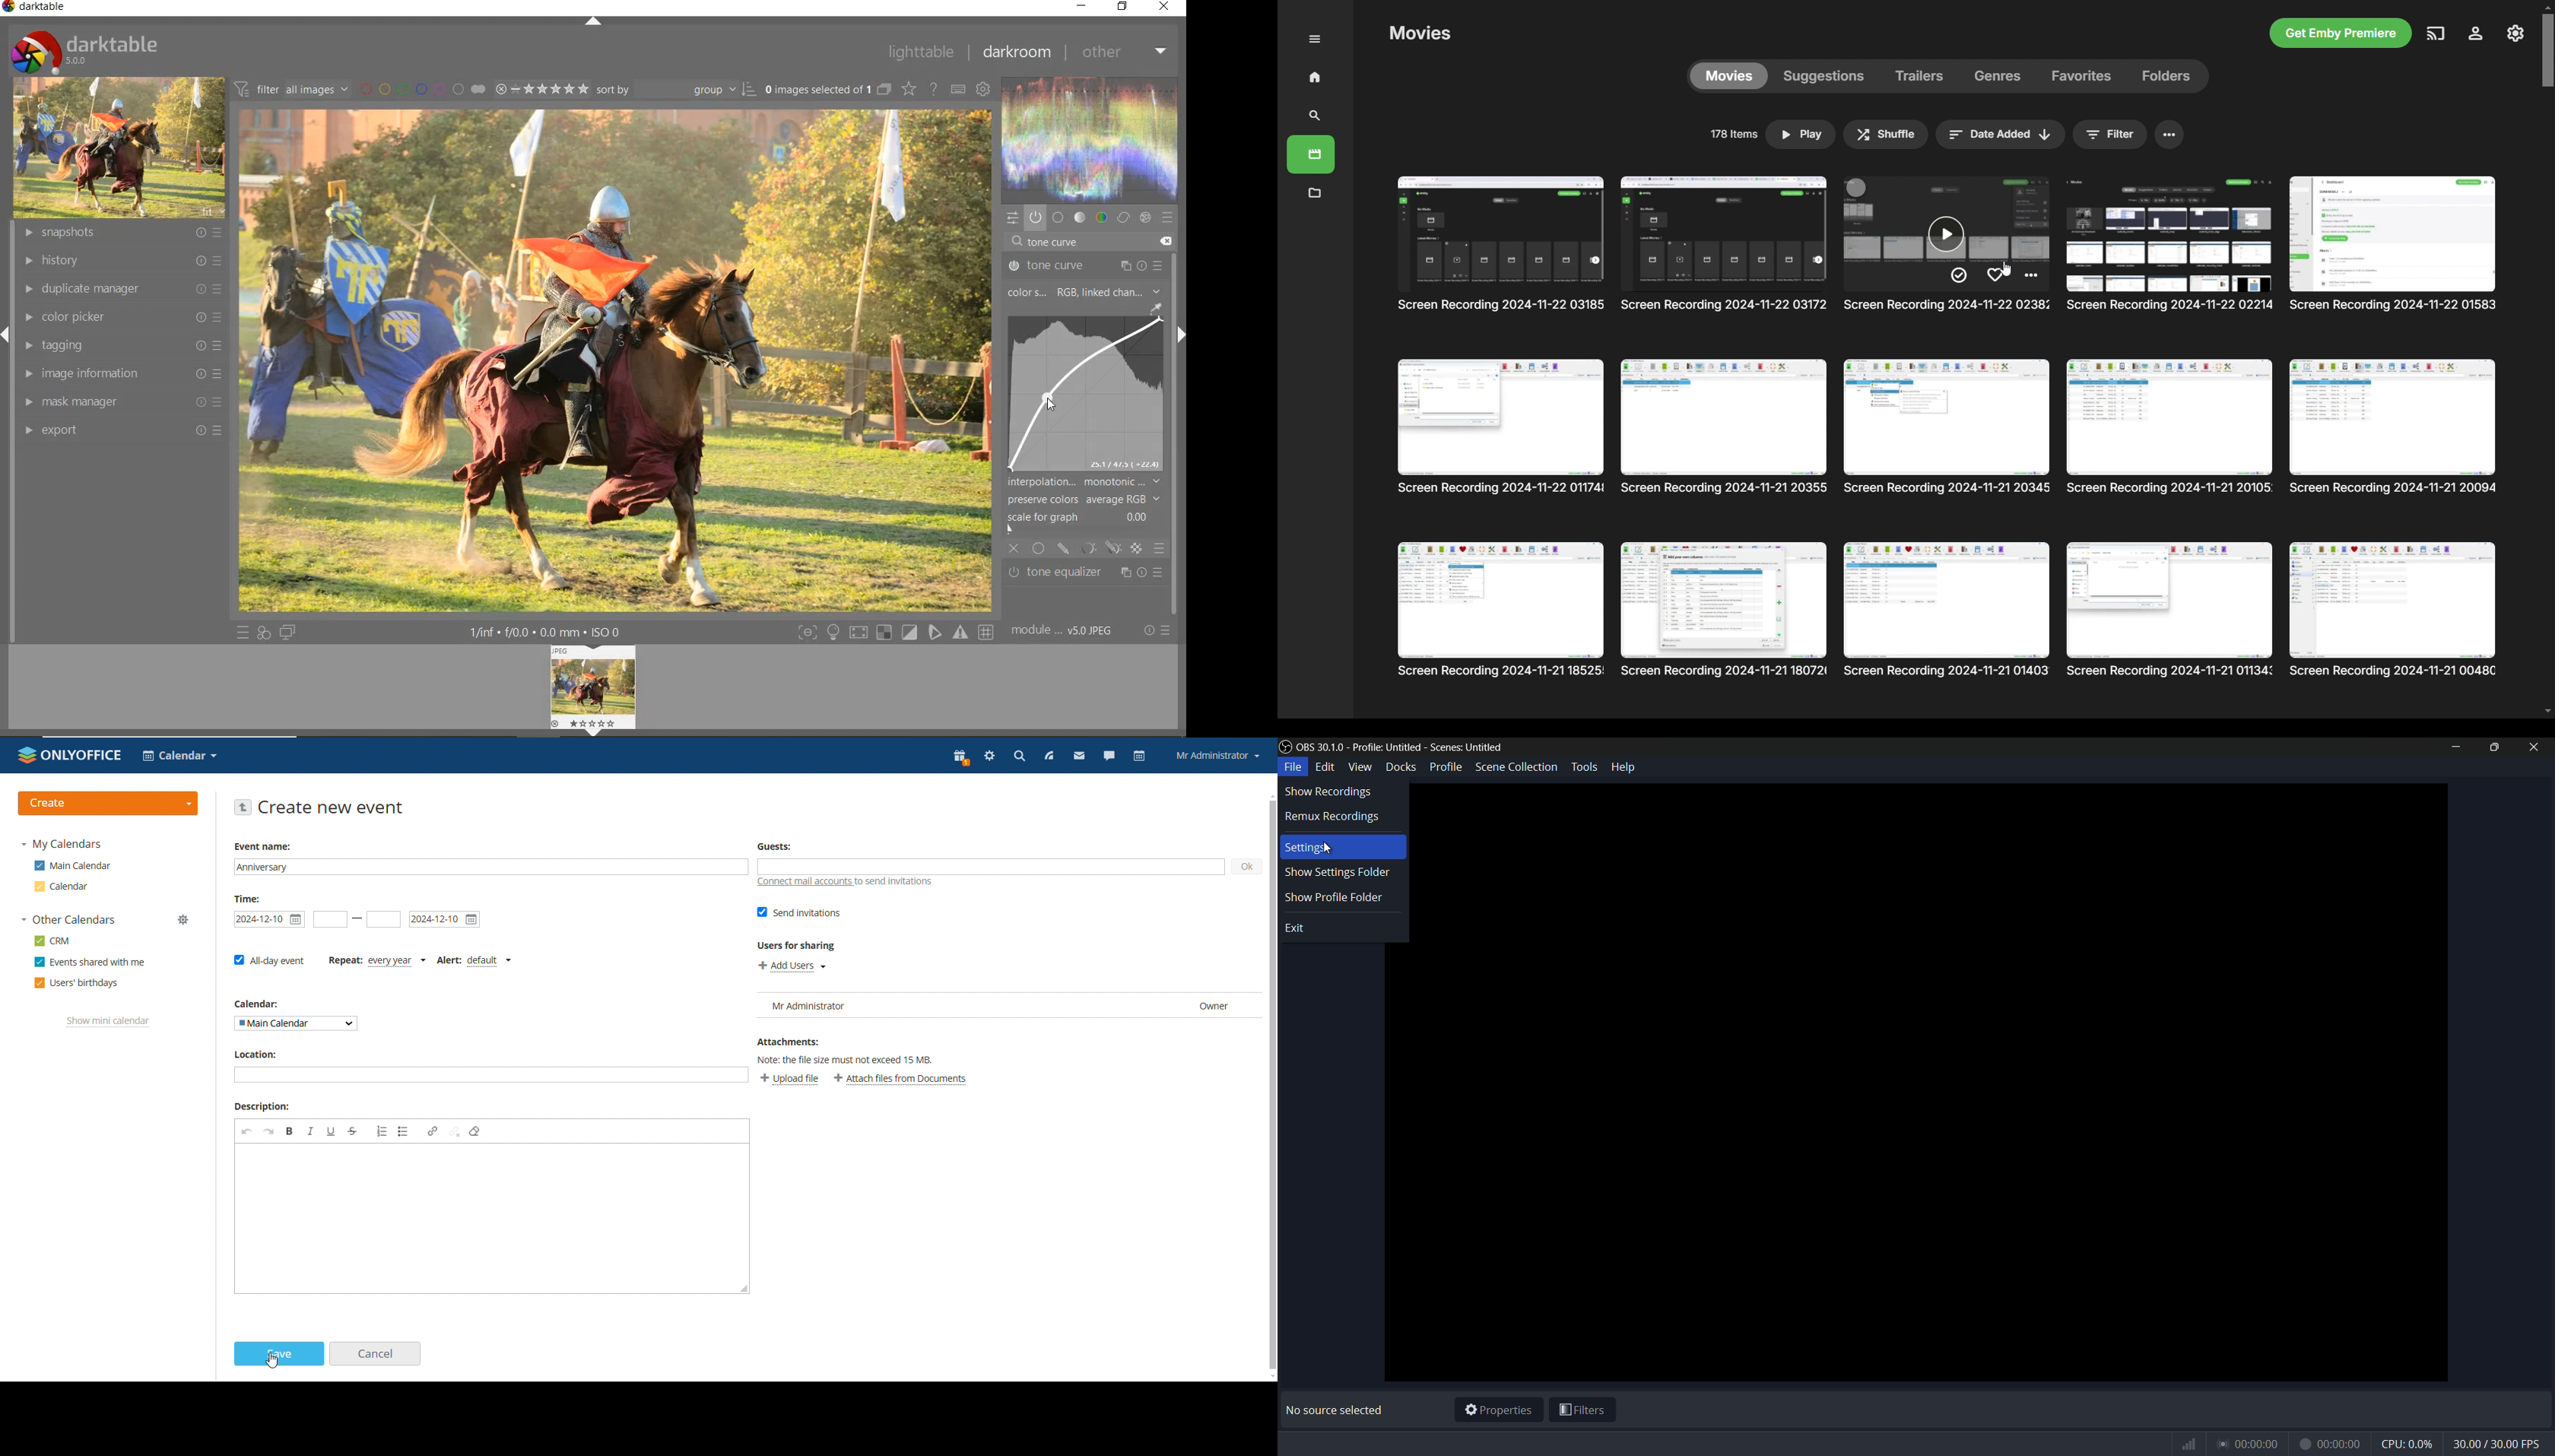 Image resolution: width=2576 pixels, height=1456 pixels. Describe the element at coordinates (375, 1354) in the screenshot. I see `cancel` at that location.